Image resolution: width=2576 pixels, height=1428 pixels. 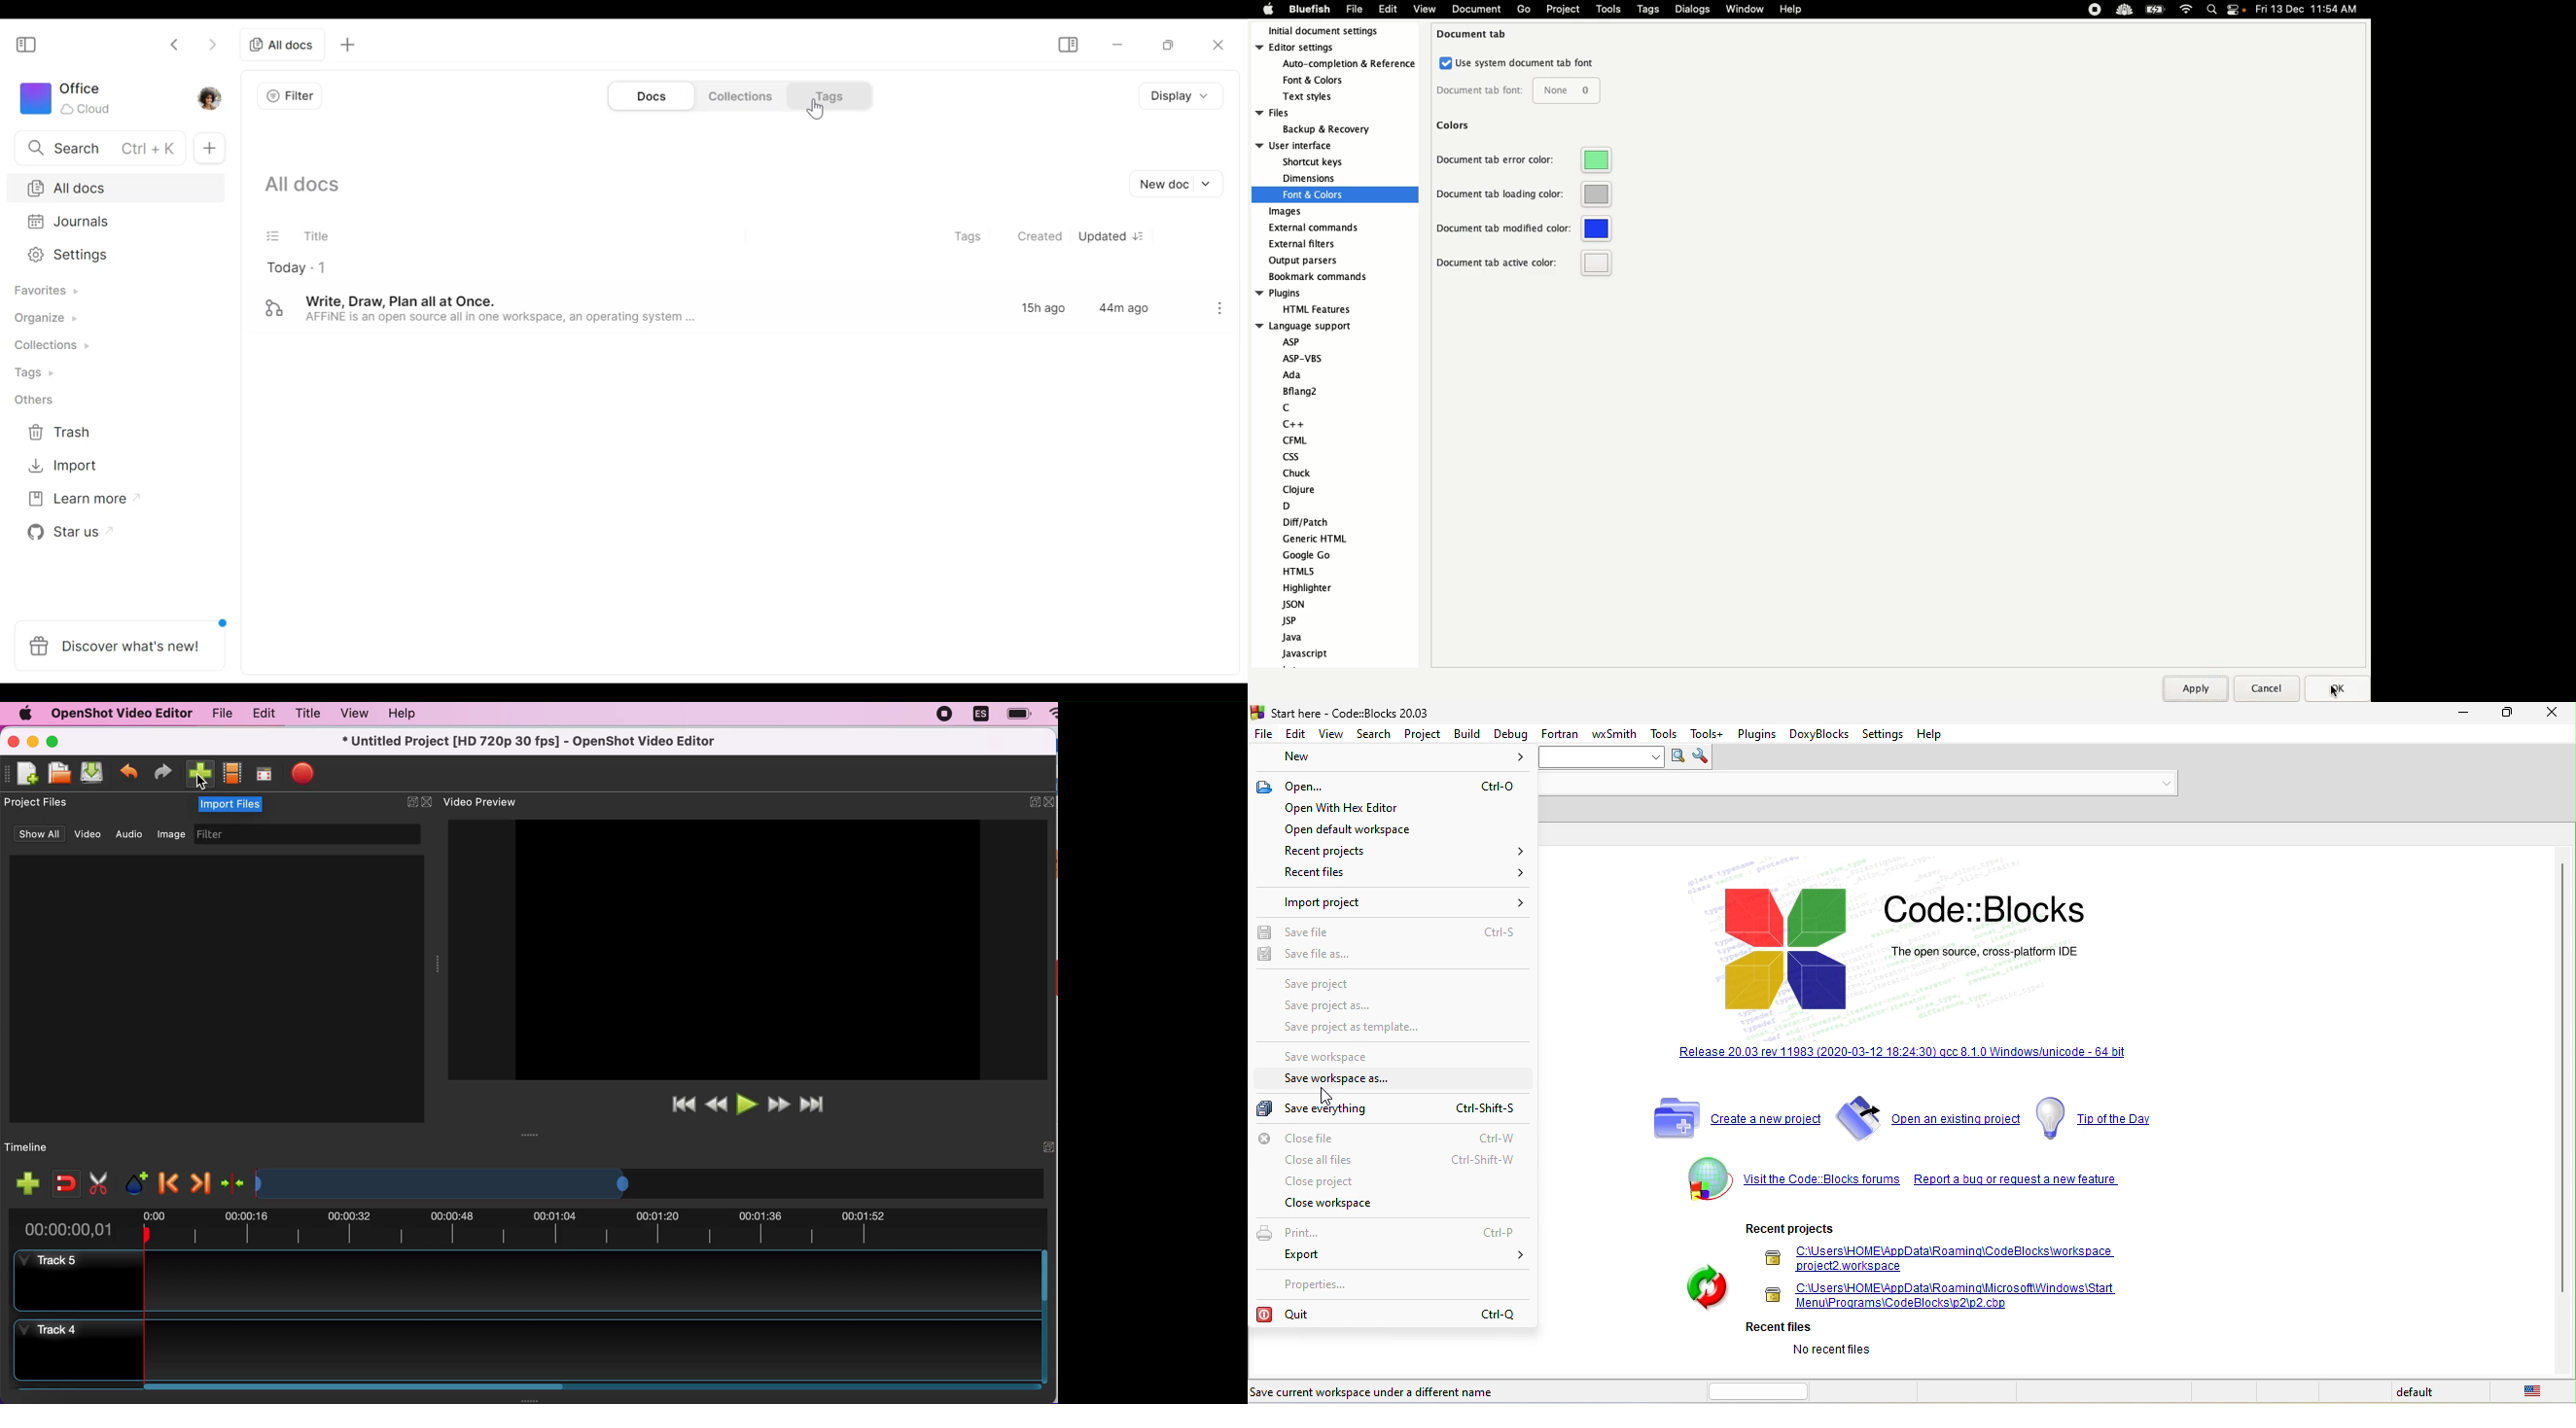 I want to click on quit, so click(x=1390, y=1313).